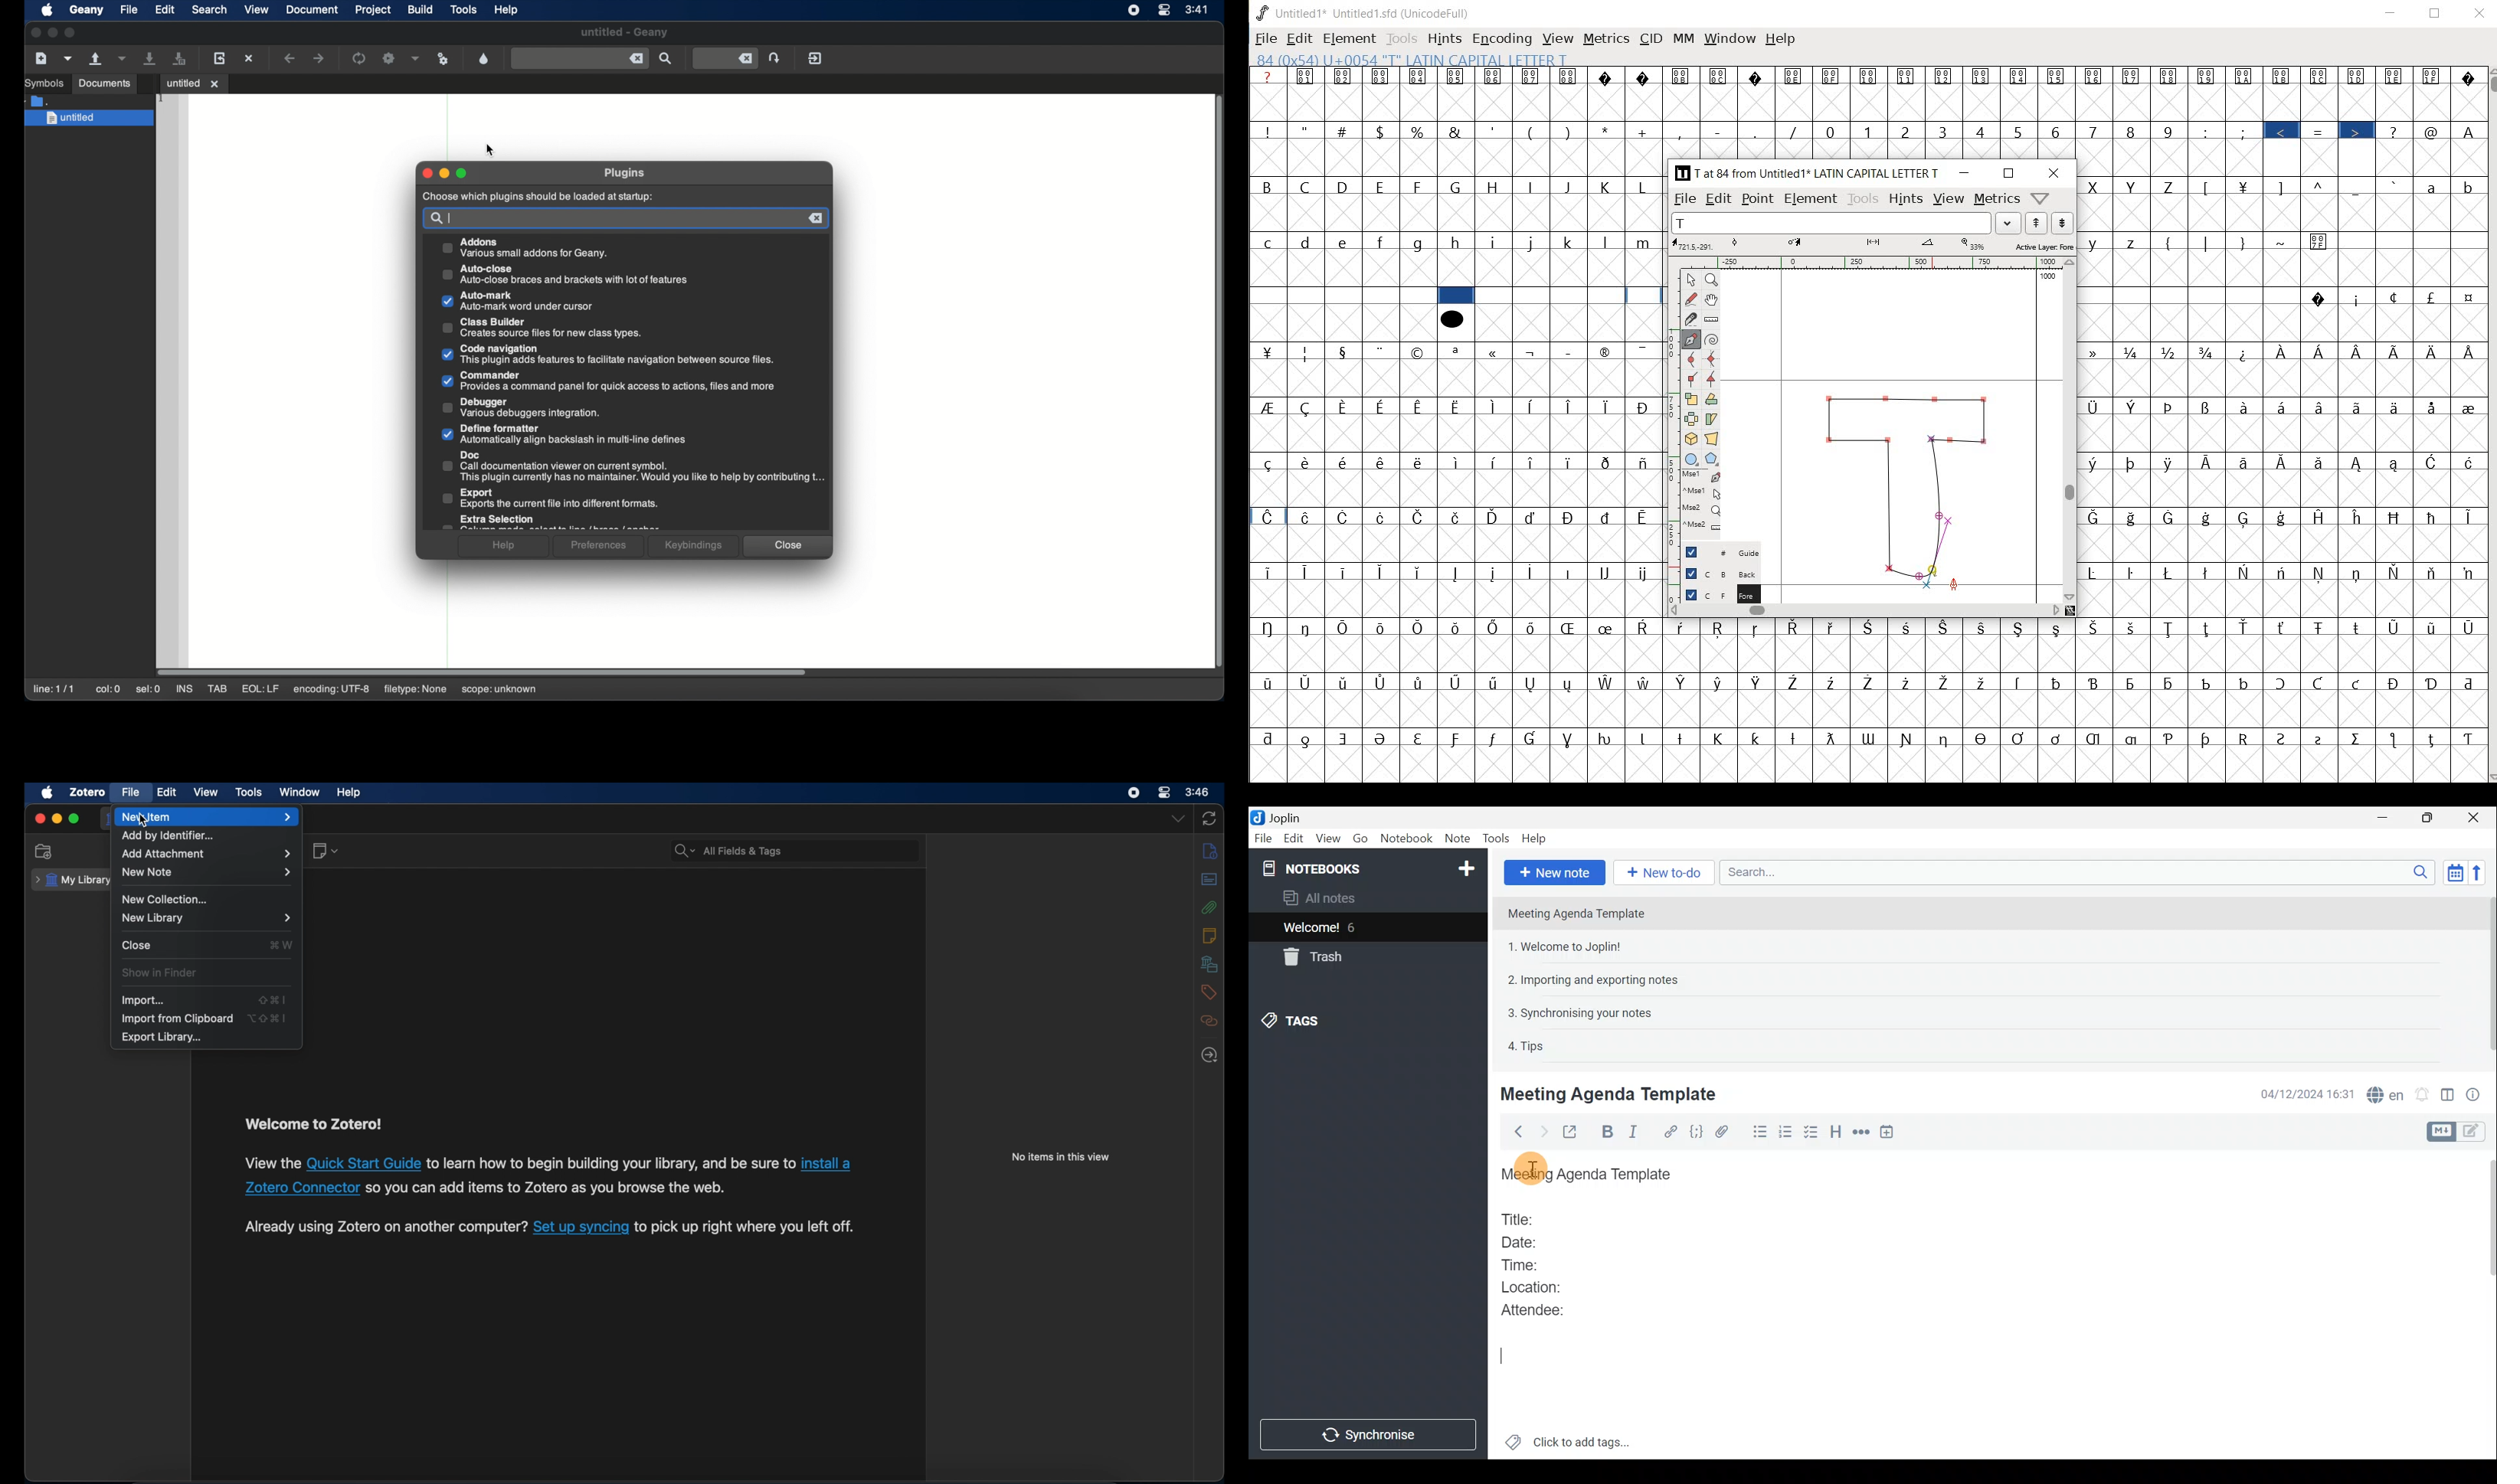  Describe the element at coordinates (2474, 1133) in the screenshot. I see `Toggle editors` at that location.